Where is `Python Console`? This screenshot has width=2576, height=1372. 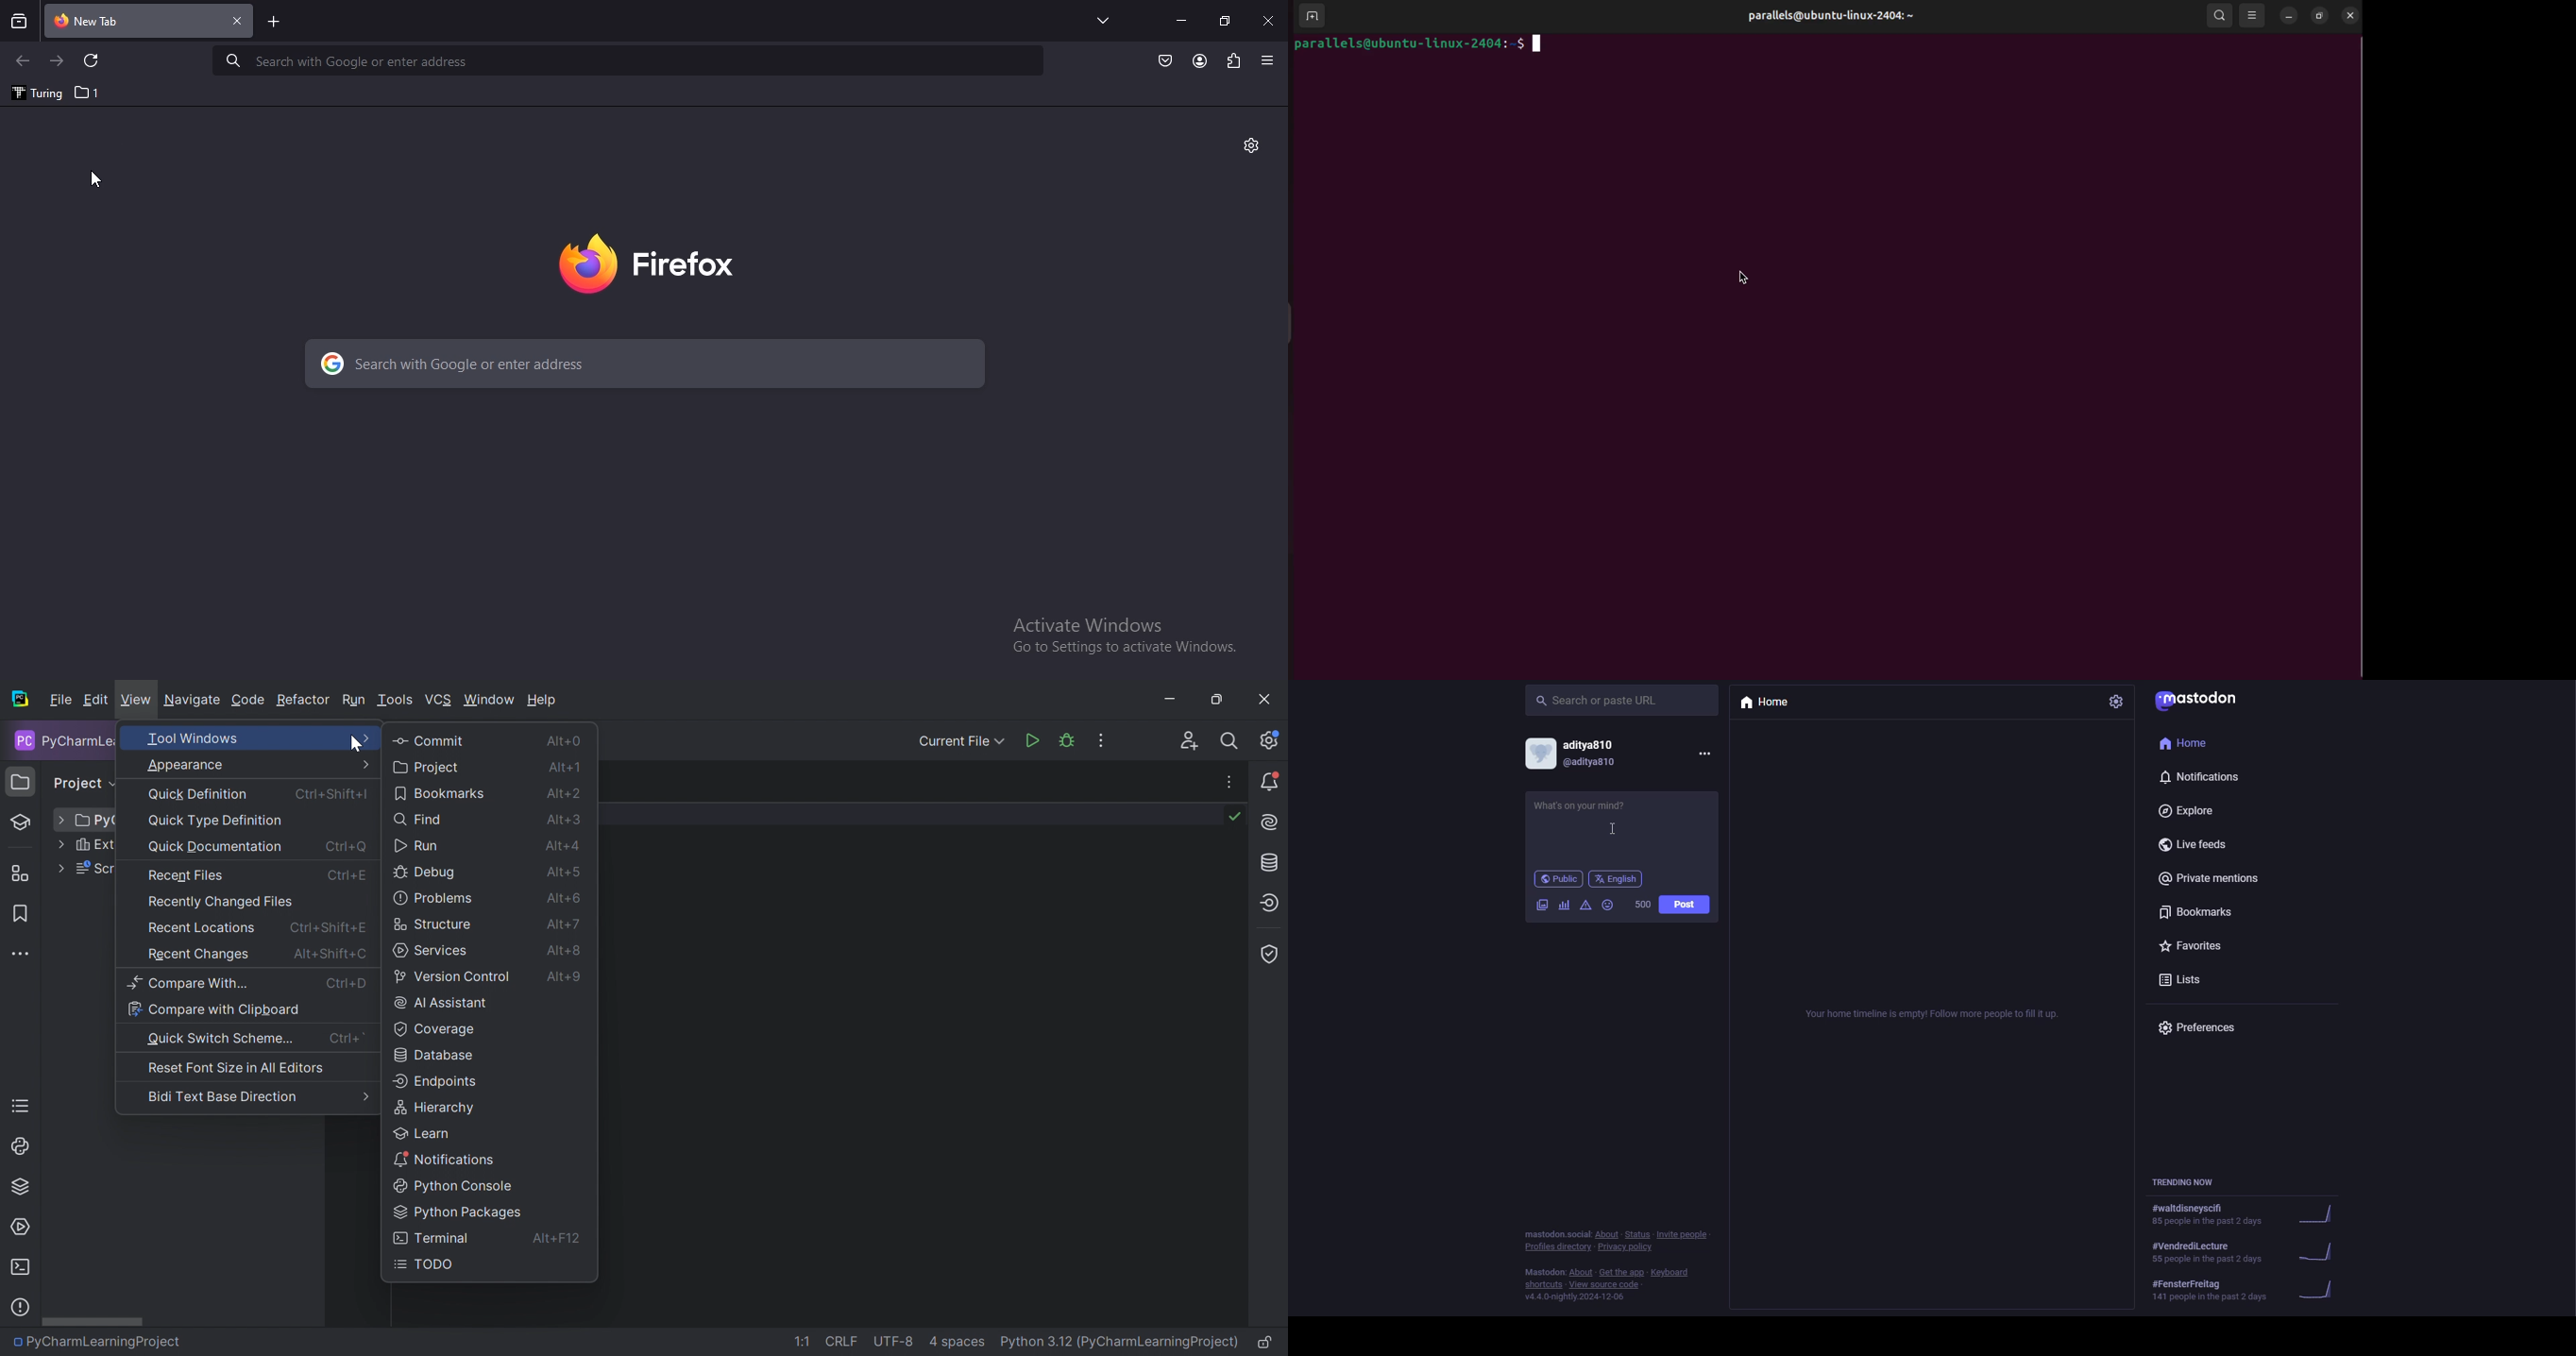
Python Console is located at coordinates (448, 1184).